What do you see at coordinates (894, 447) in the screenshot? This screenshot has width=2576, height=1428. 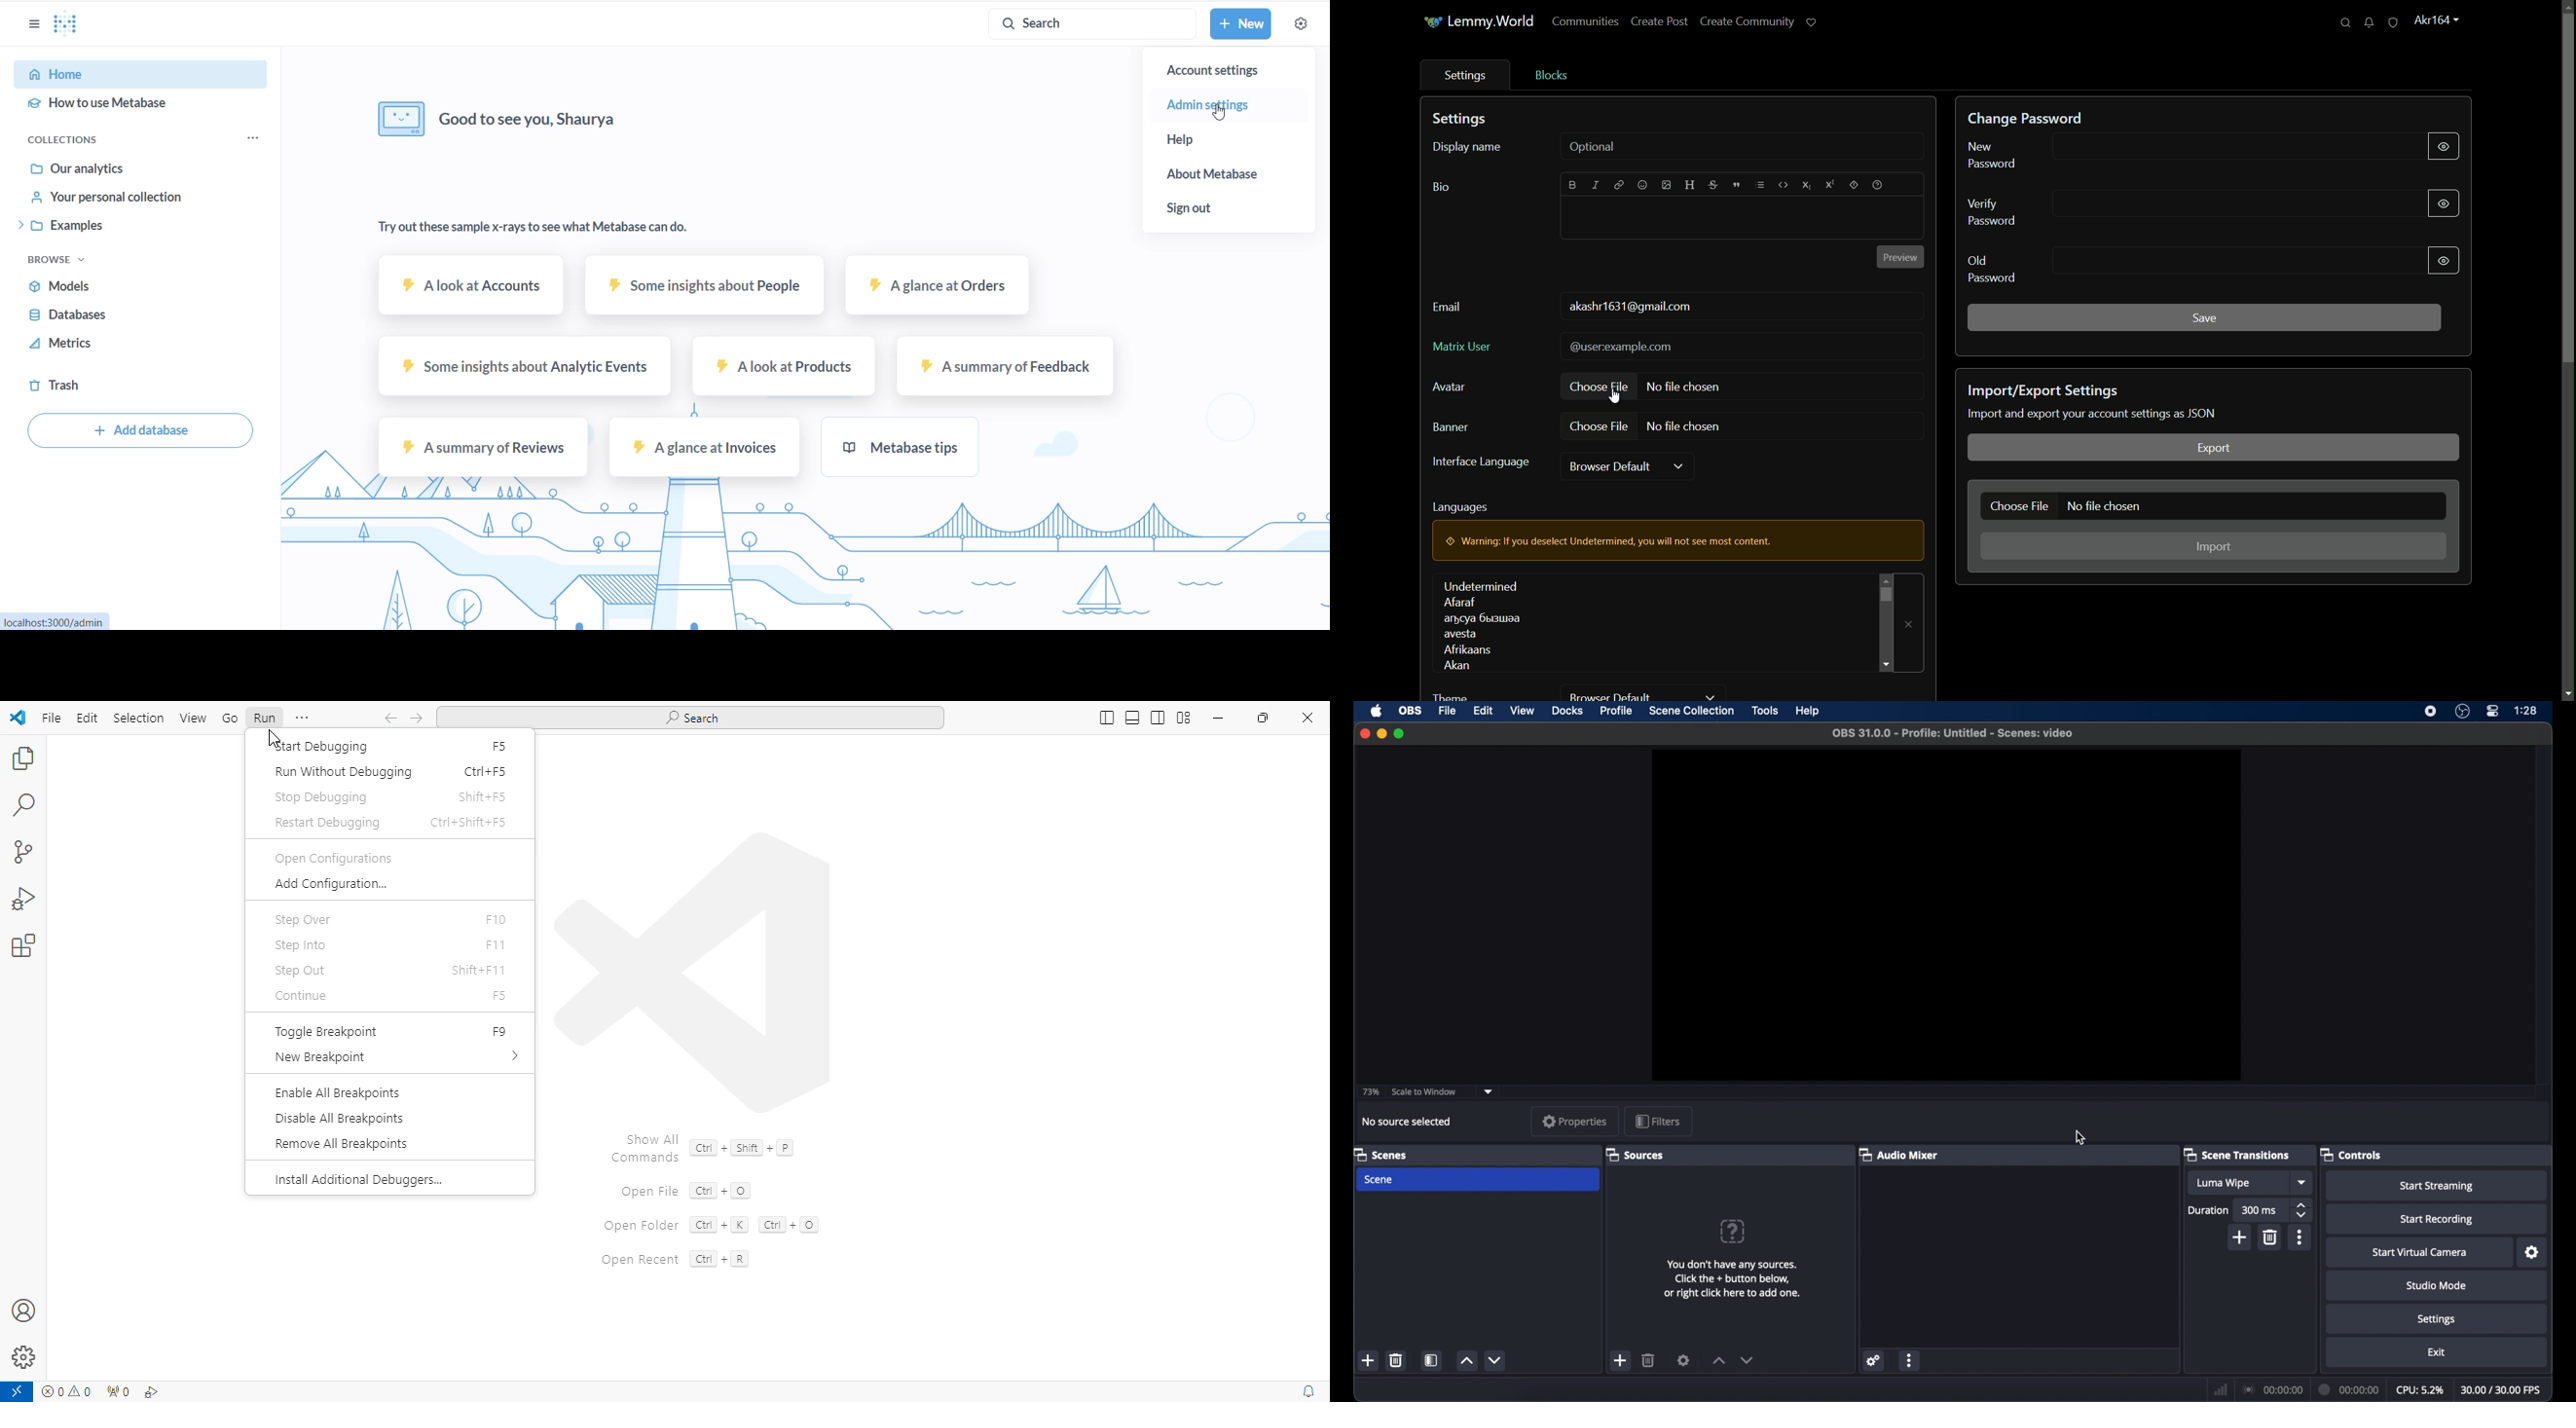 I see `metabase tip sample` at bounding box center [894, 447].